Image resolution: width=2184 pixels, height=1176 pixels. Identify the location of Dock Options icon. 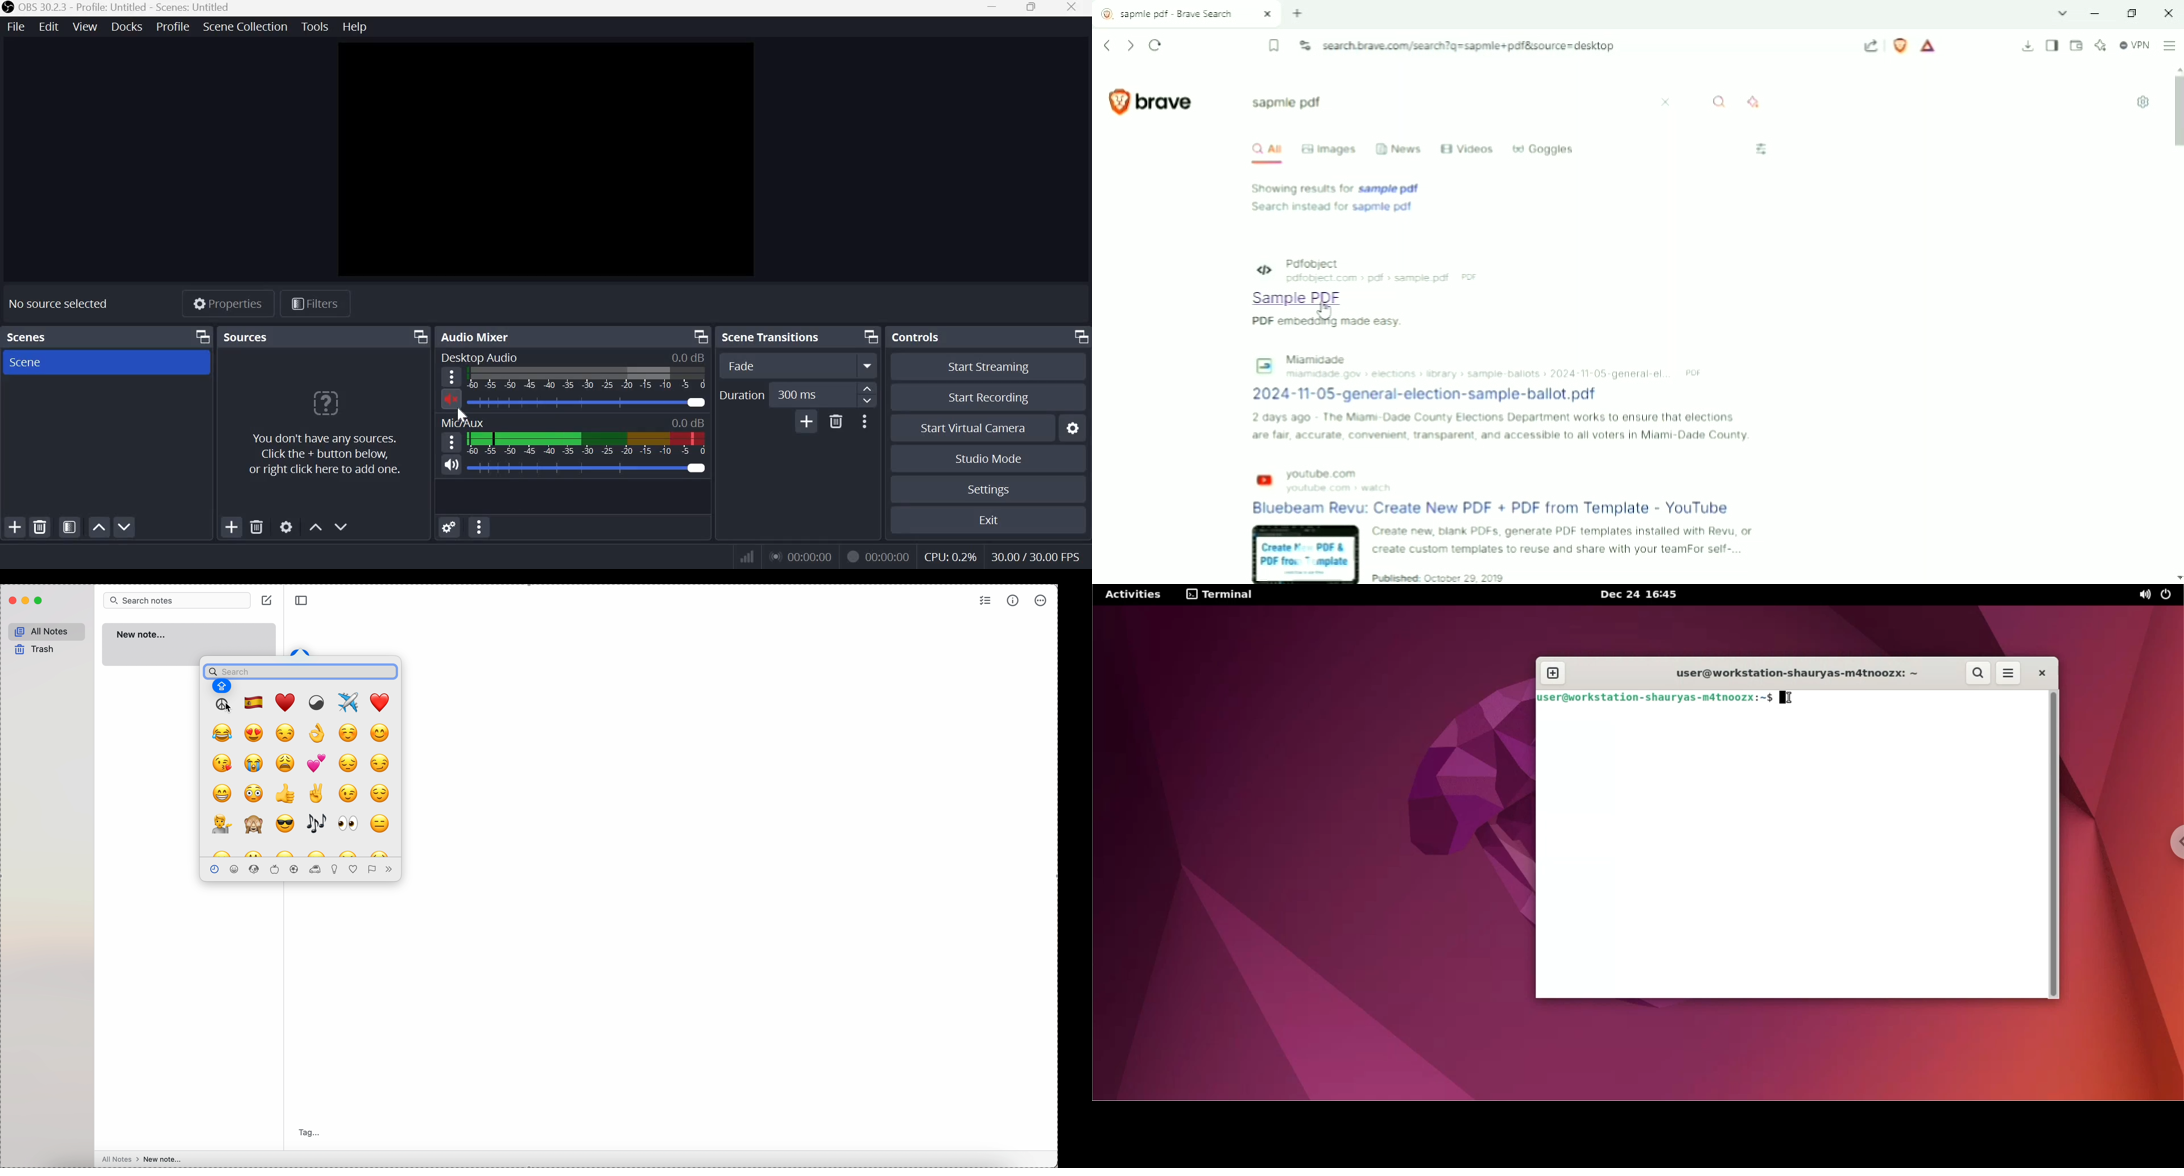
(201, 336).